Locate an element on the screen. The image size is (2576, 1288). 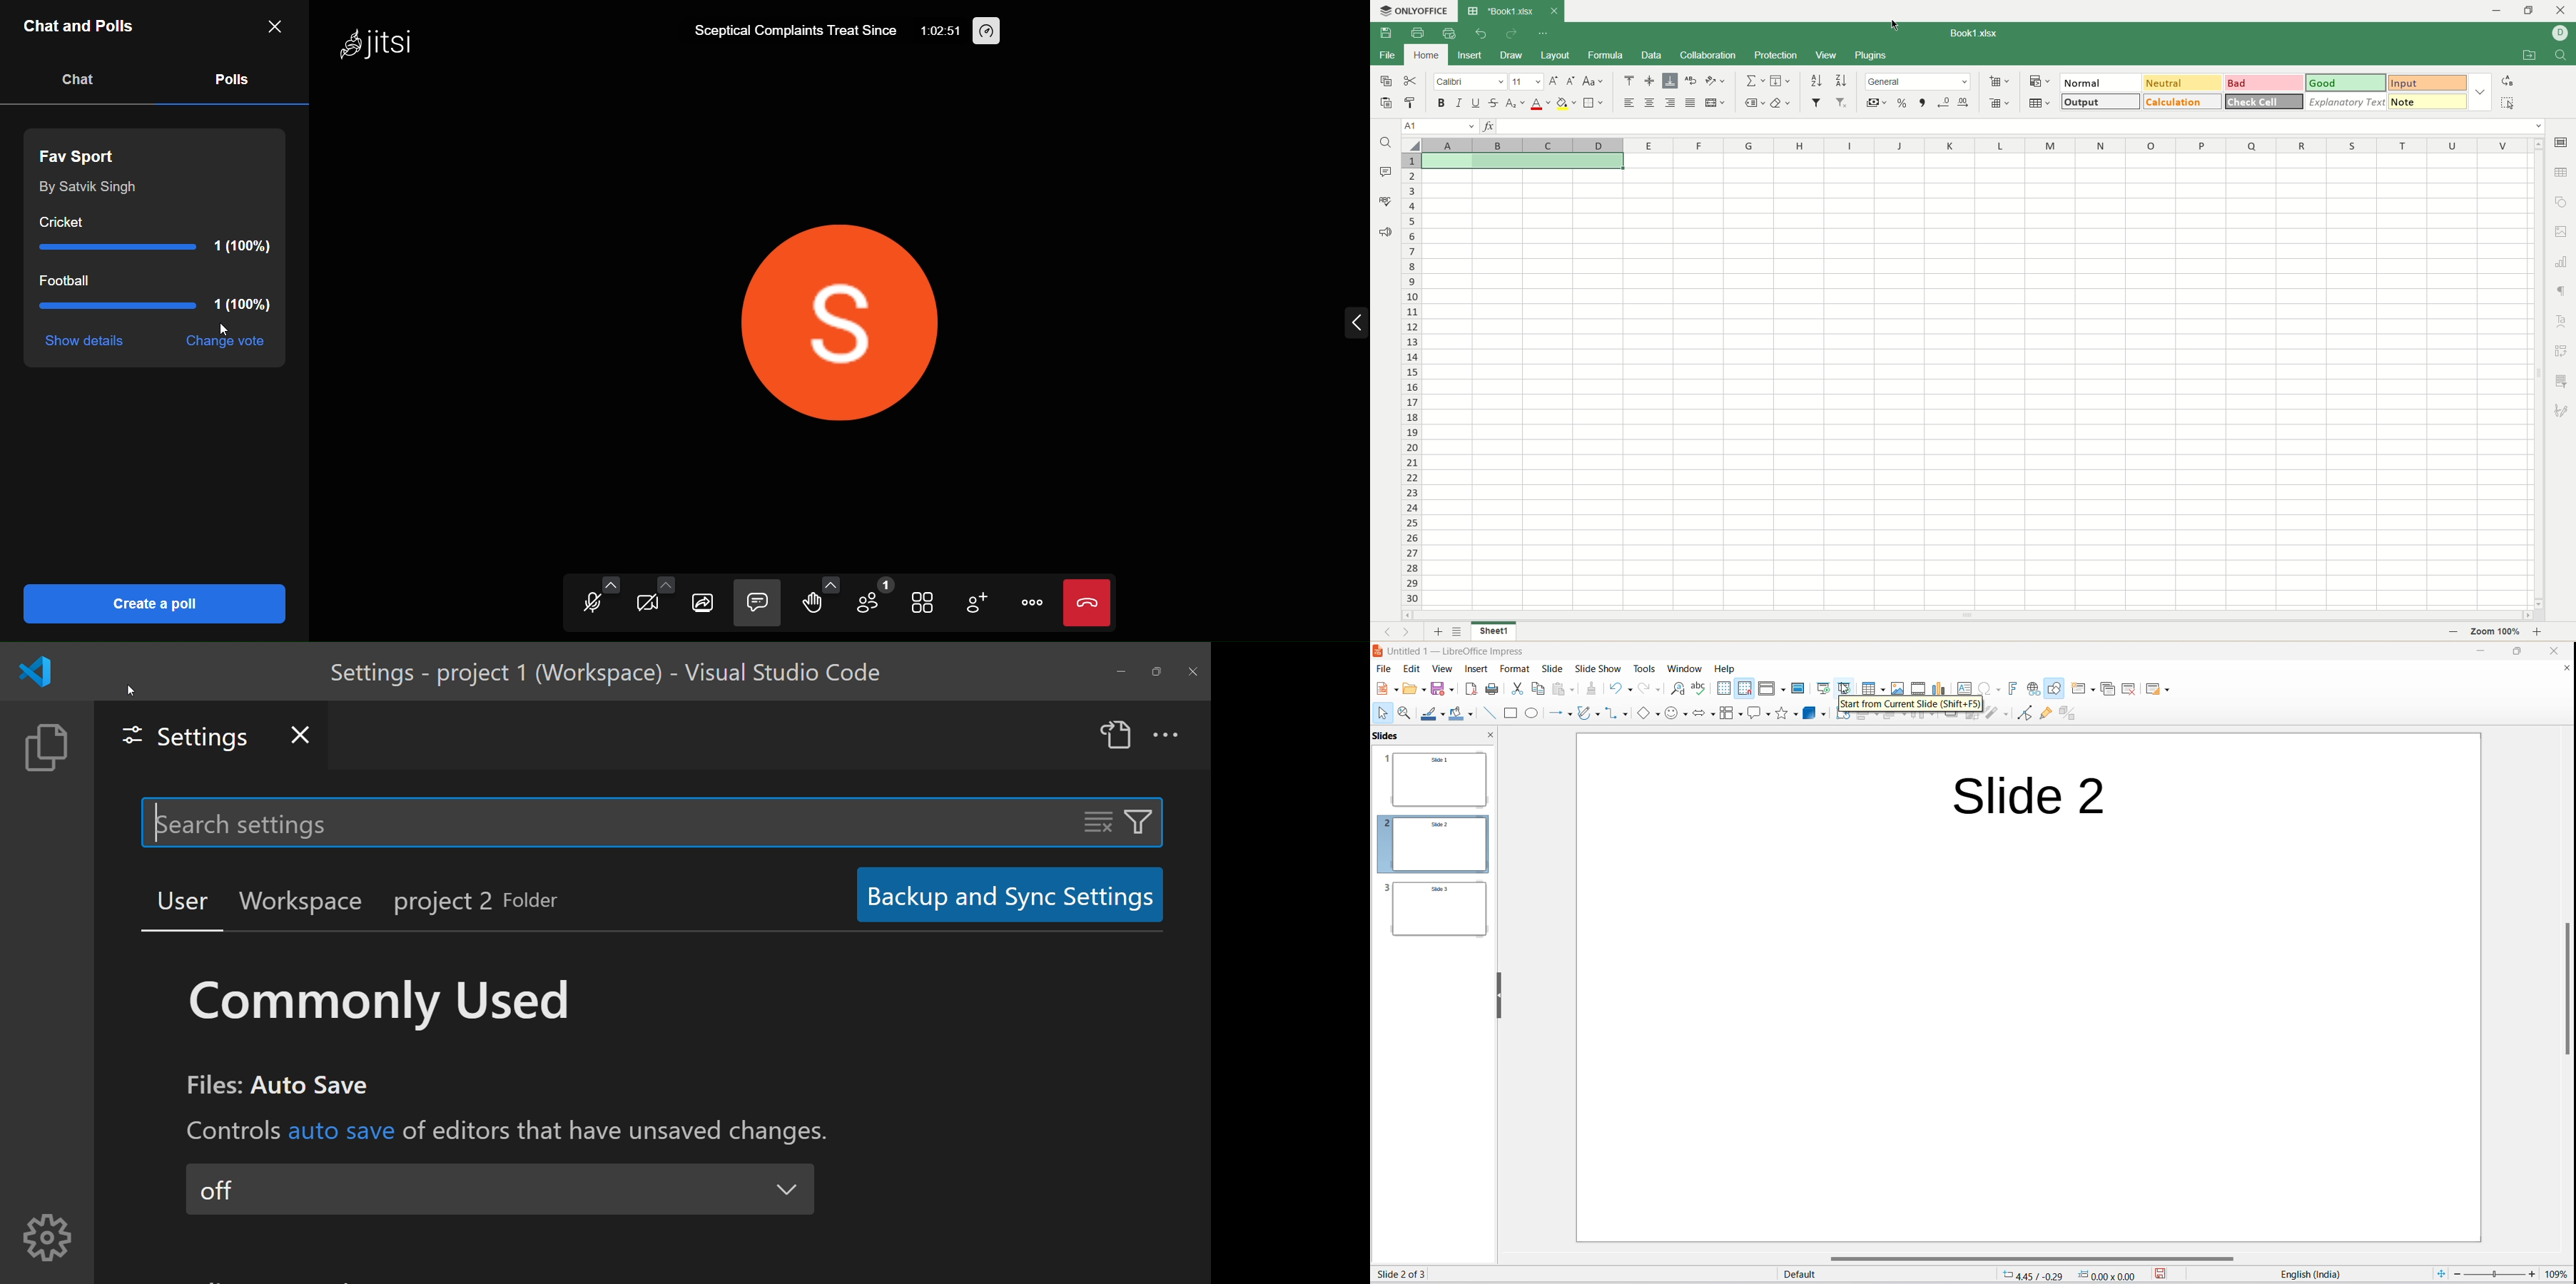
fav sport is located at coordinates (84, 153).